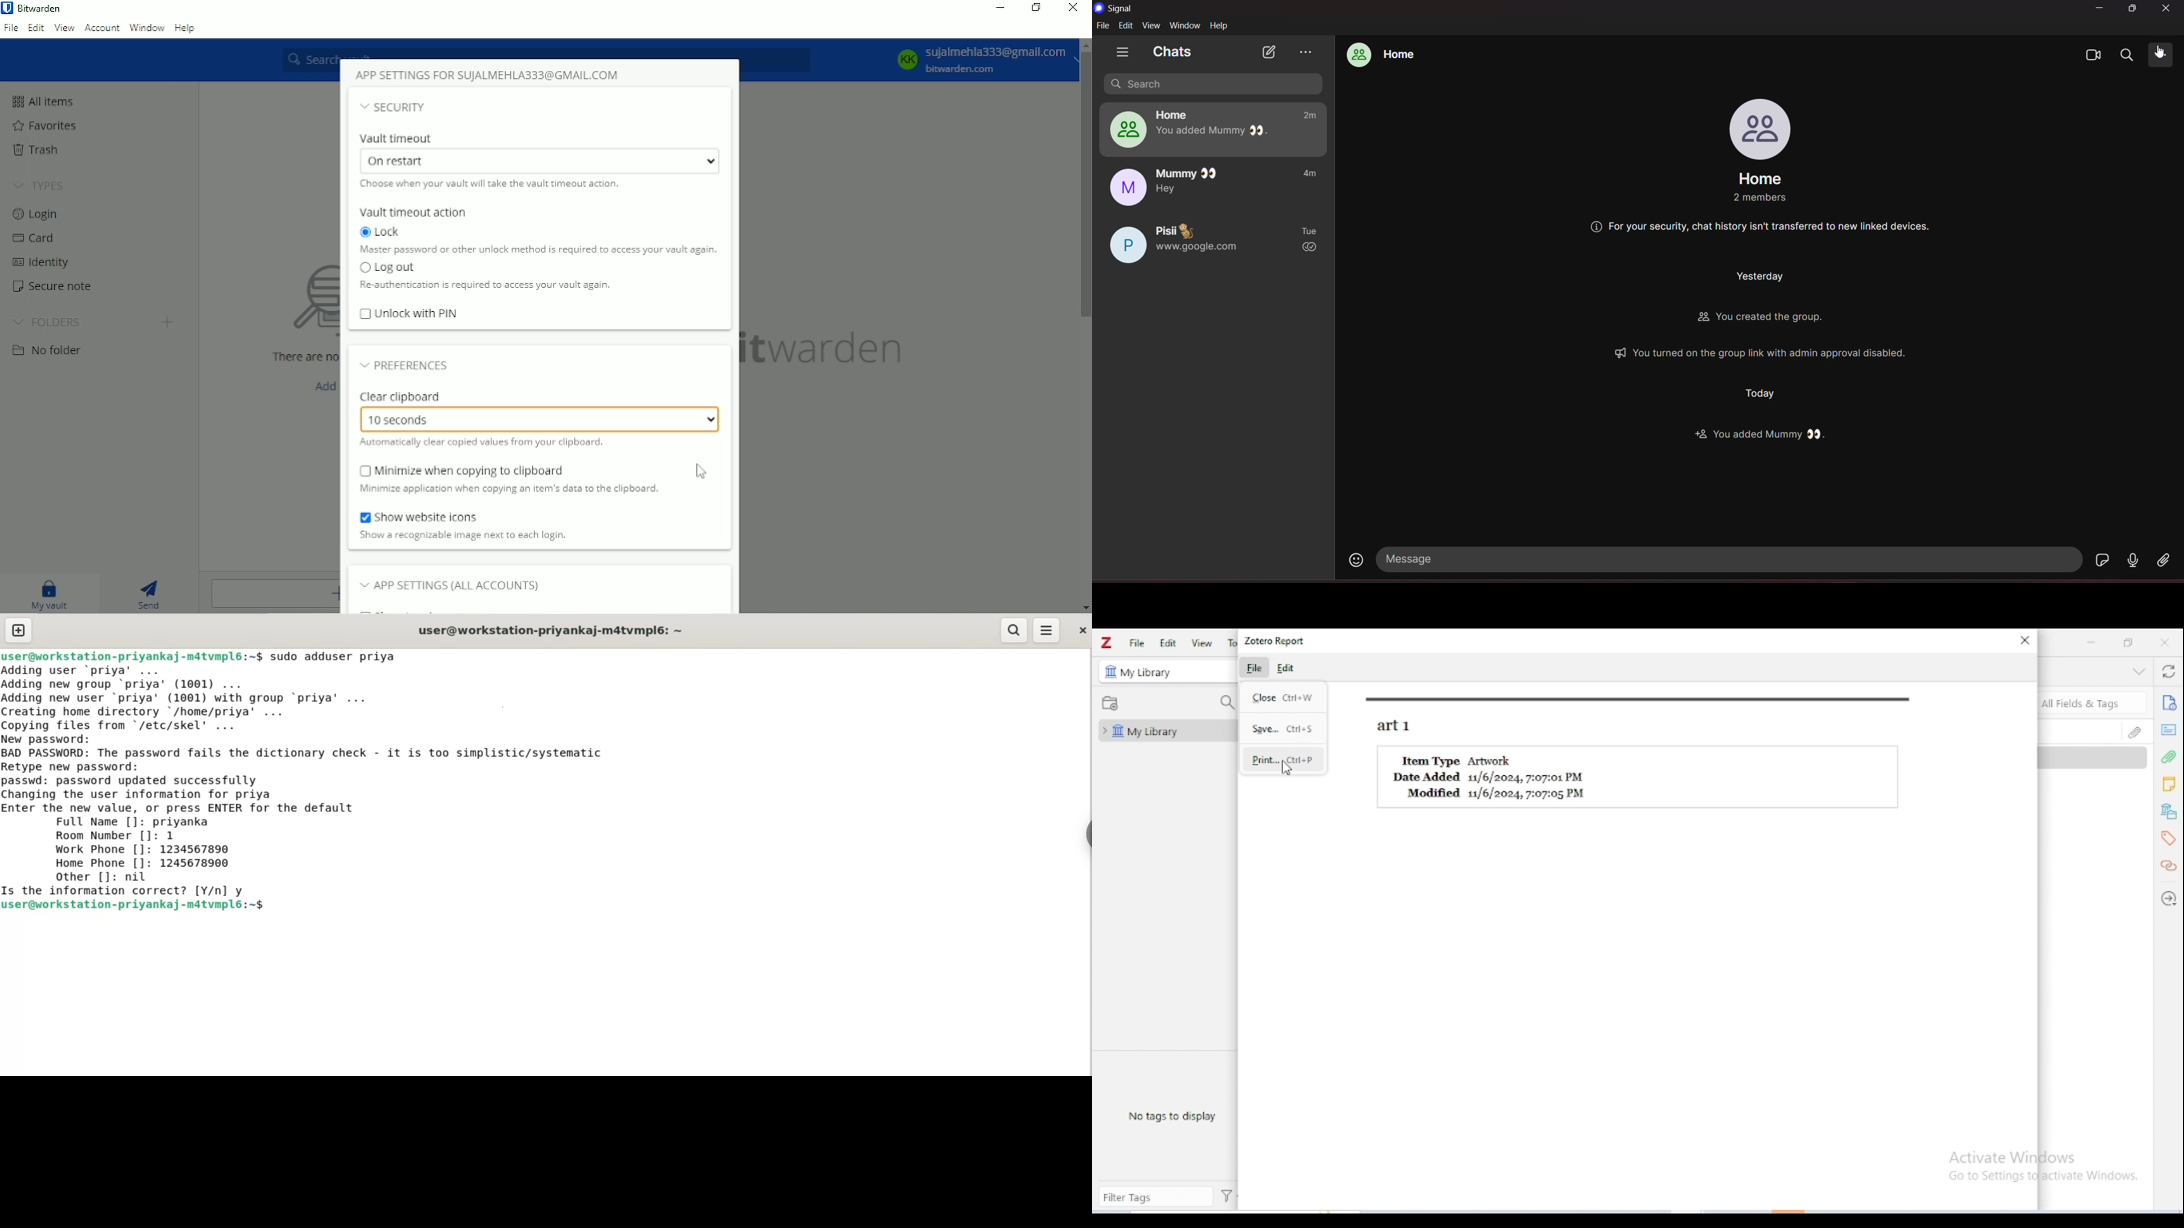 This screenshot has height=1232, width=2184. Describe the element at coordinates (1497, 793) in the screenshot. I see `Modified 11/6/2024, 7:07:05 PM` at that location.